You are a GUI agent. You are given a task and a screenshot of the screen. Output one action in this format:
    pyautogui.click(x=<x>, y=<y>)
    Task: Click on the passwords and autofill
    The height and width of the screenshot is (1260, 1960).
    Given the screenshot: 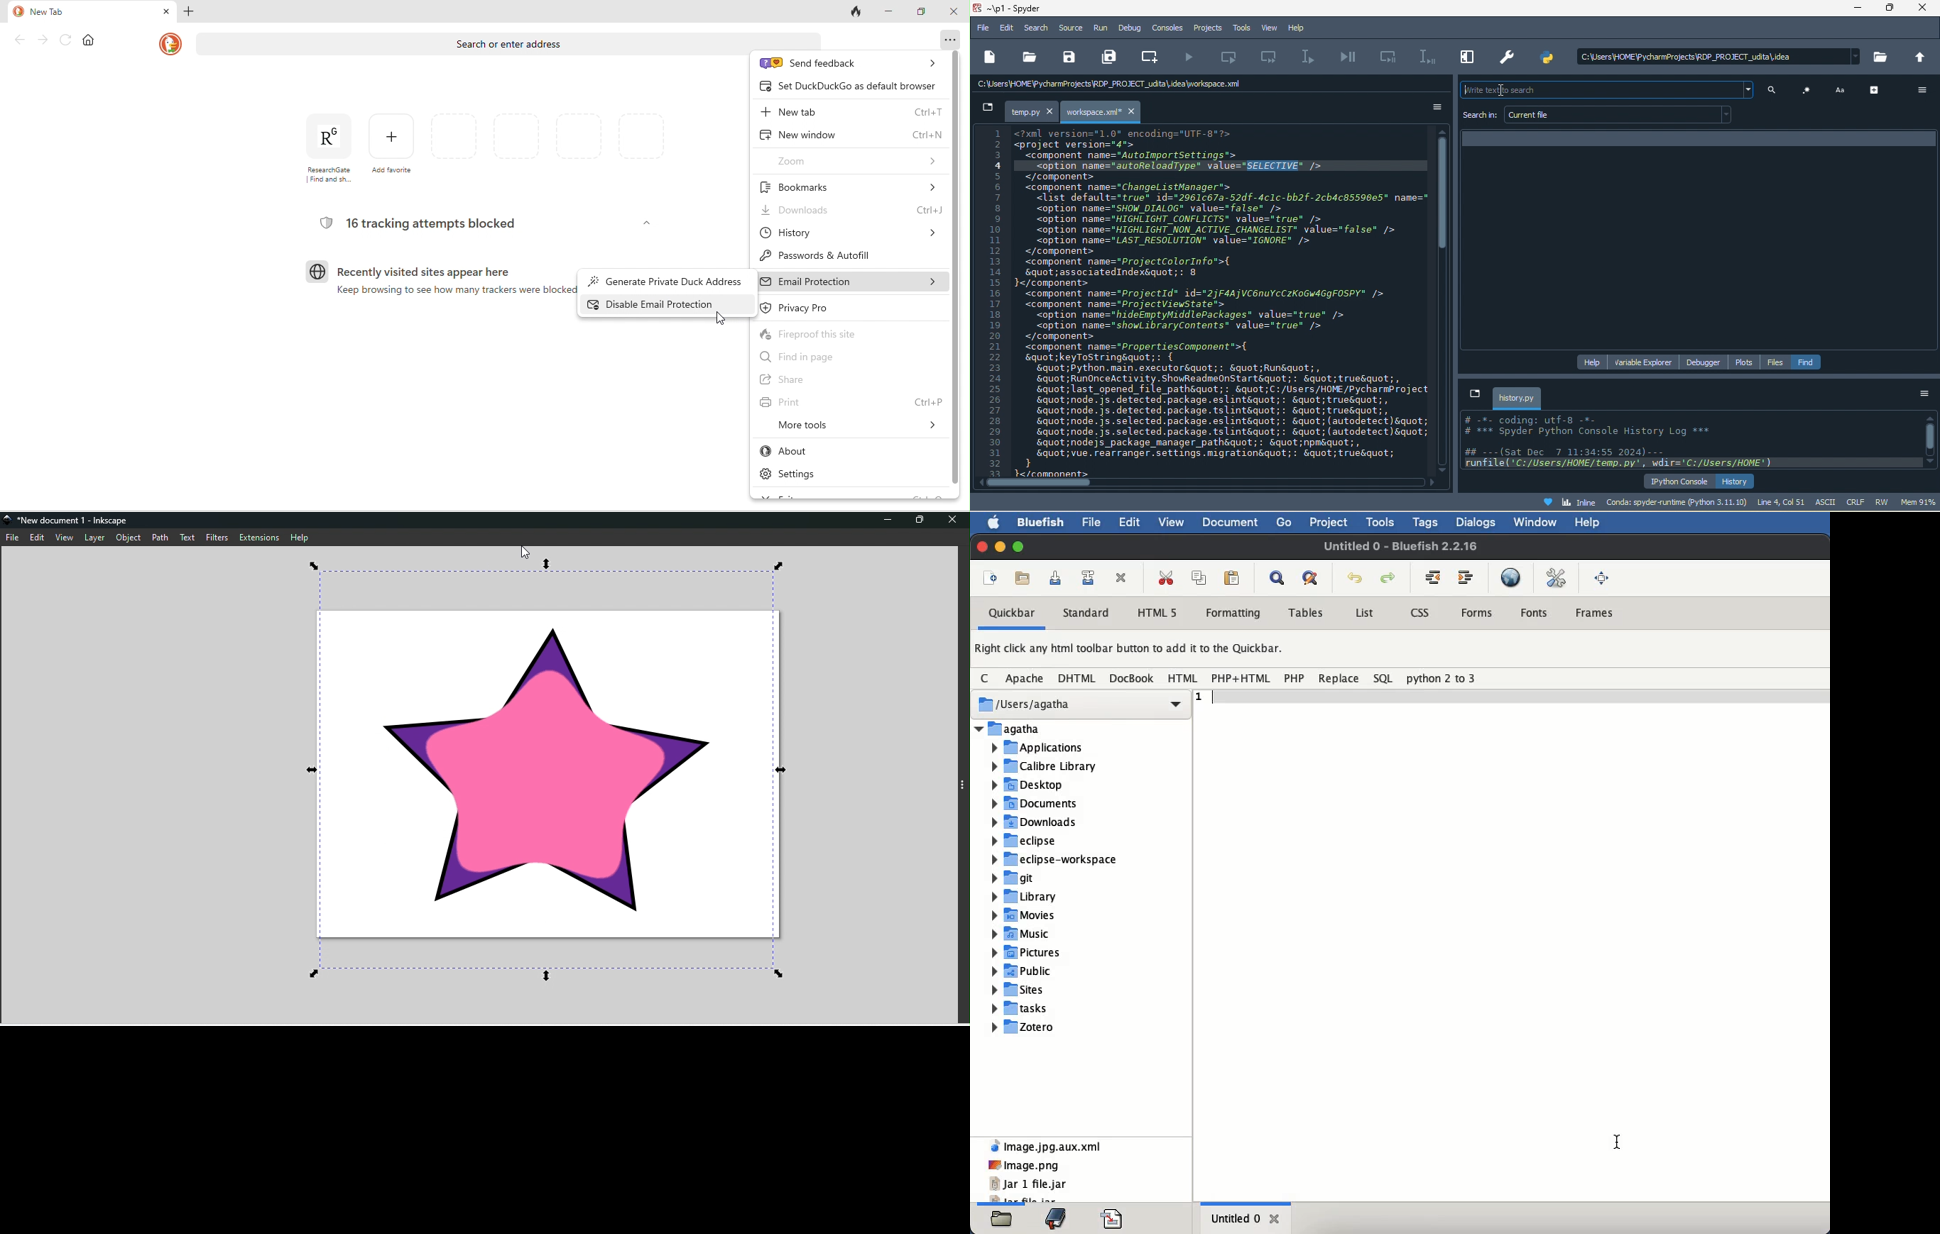 What is the action you would take?
    pyautogui.click(x=839, y=254)
    